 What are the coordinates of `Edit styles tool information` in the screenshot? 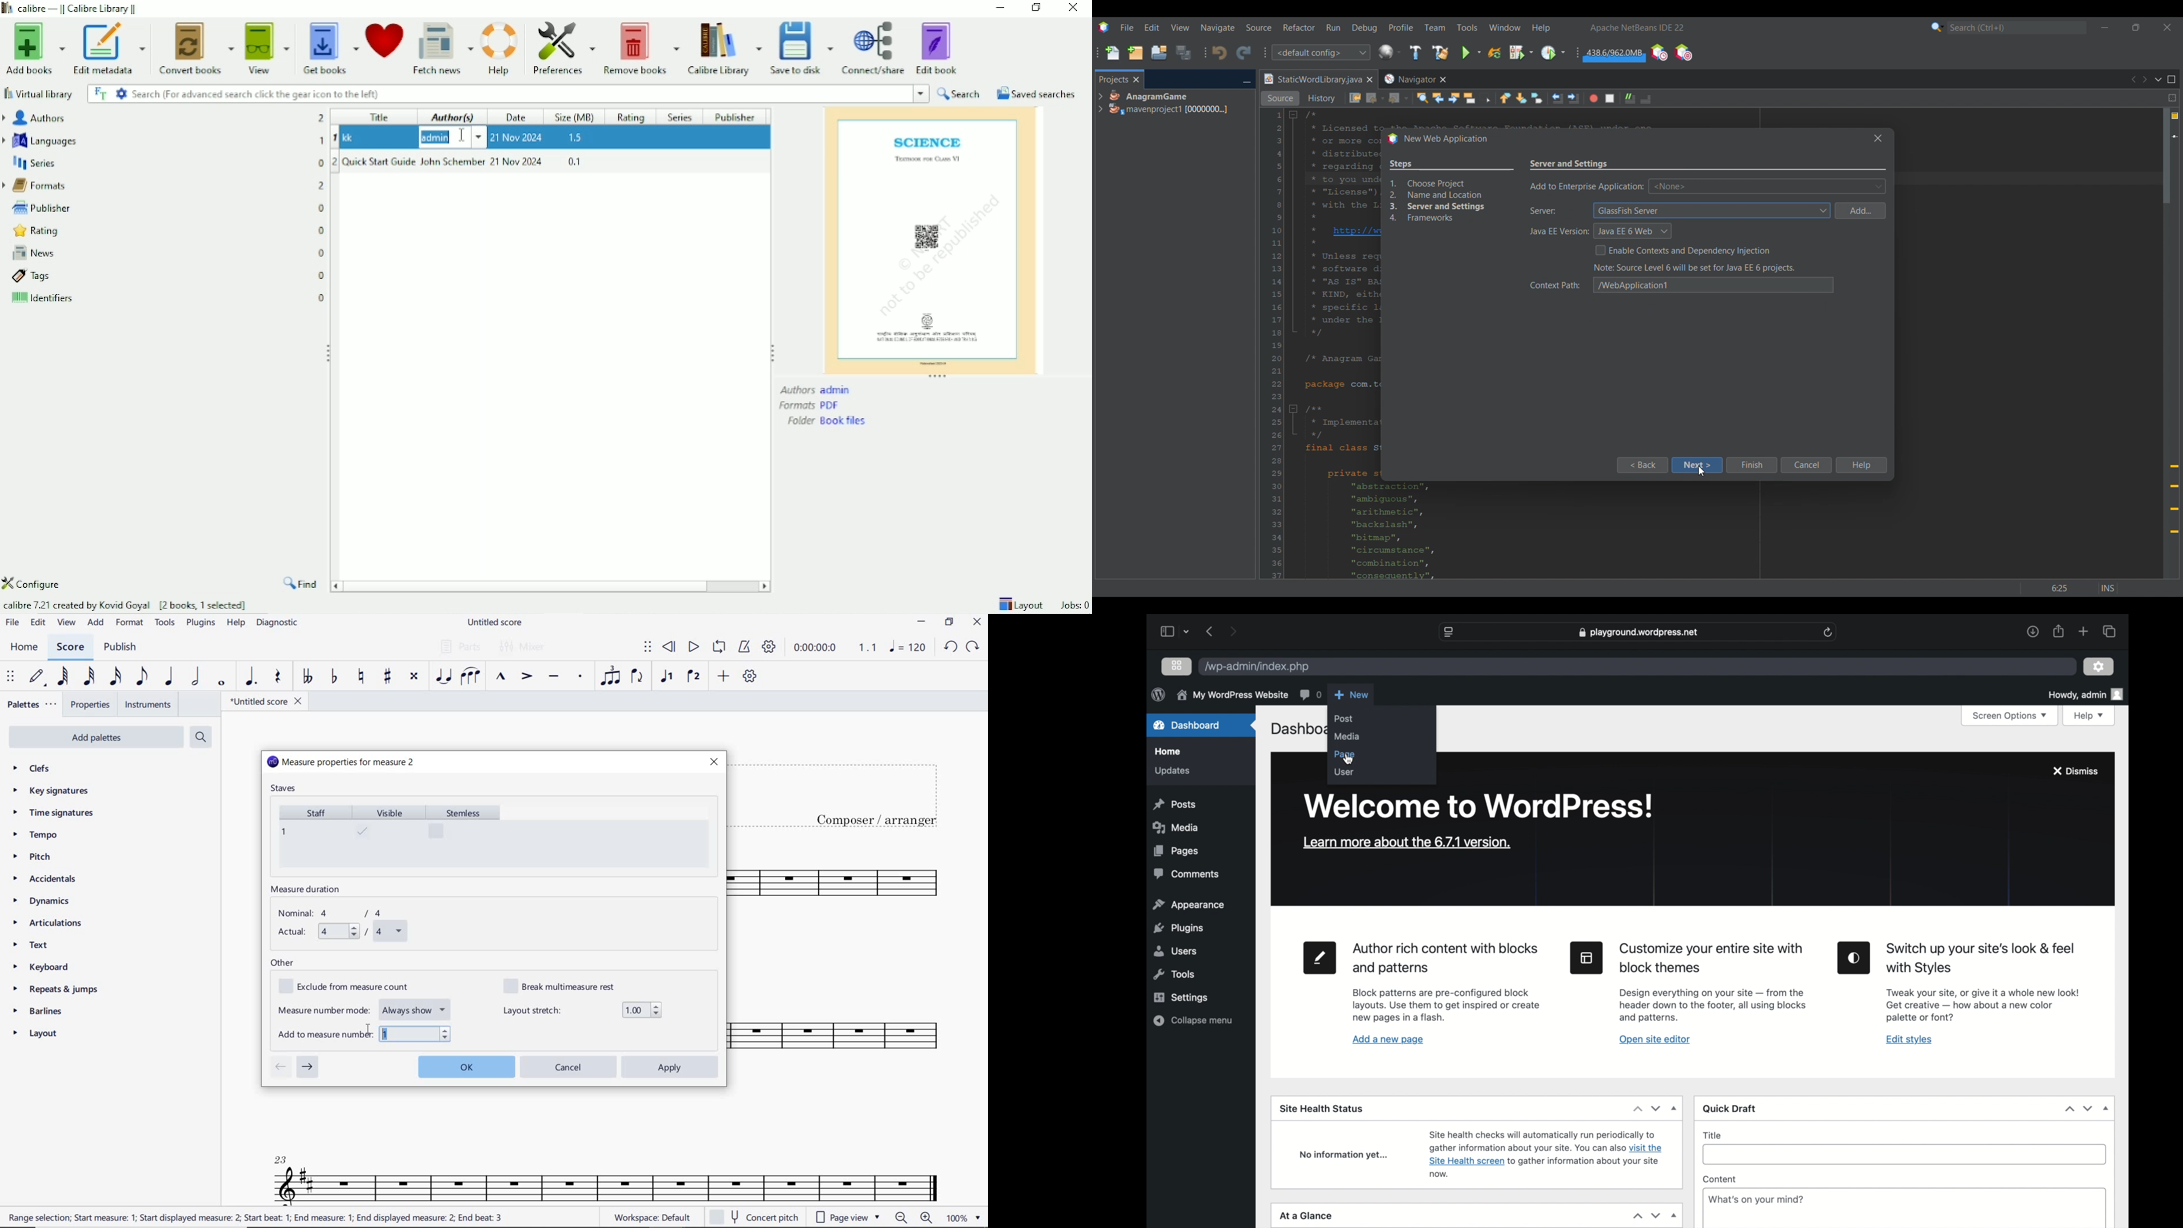 It's located at (1983, 1005).